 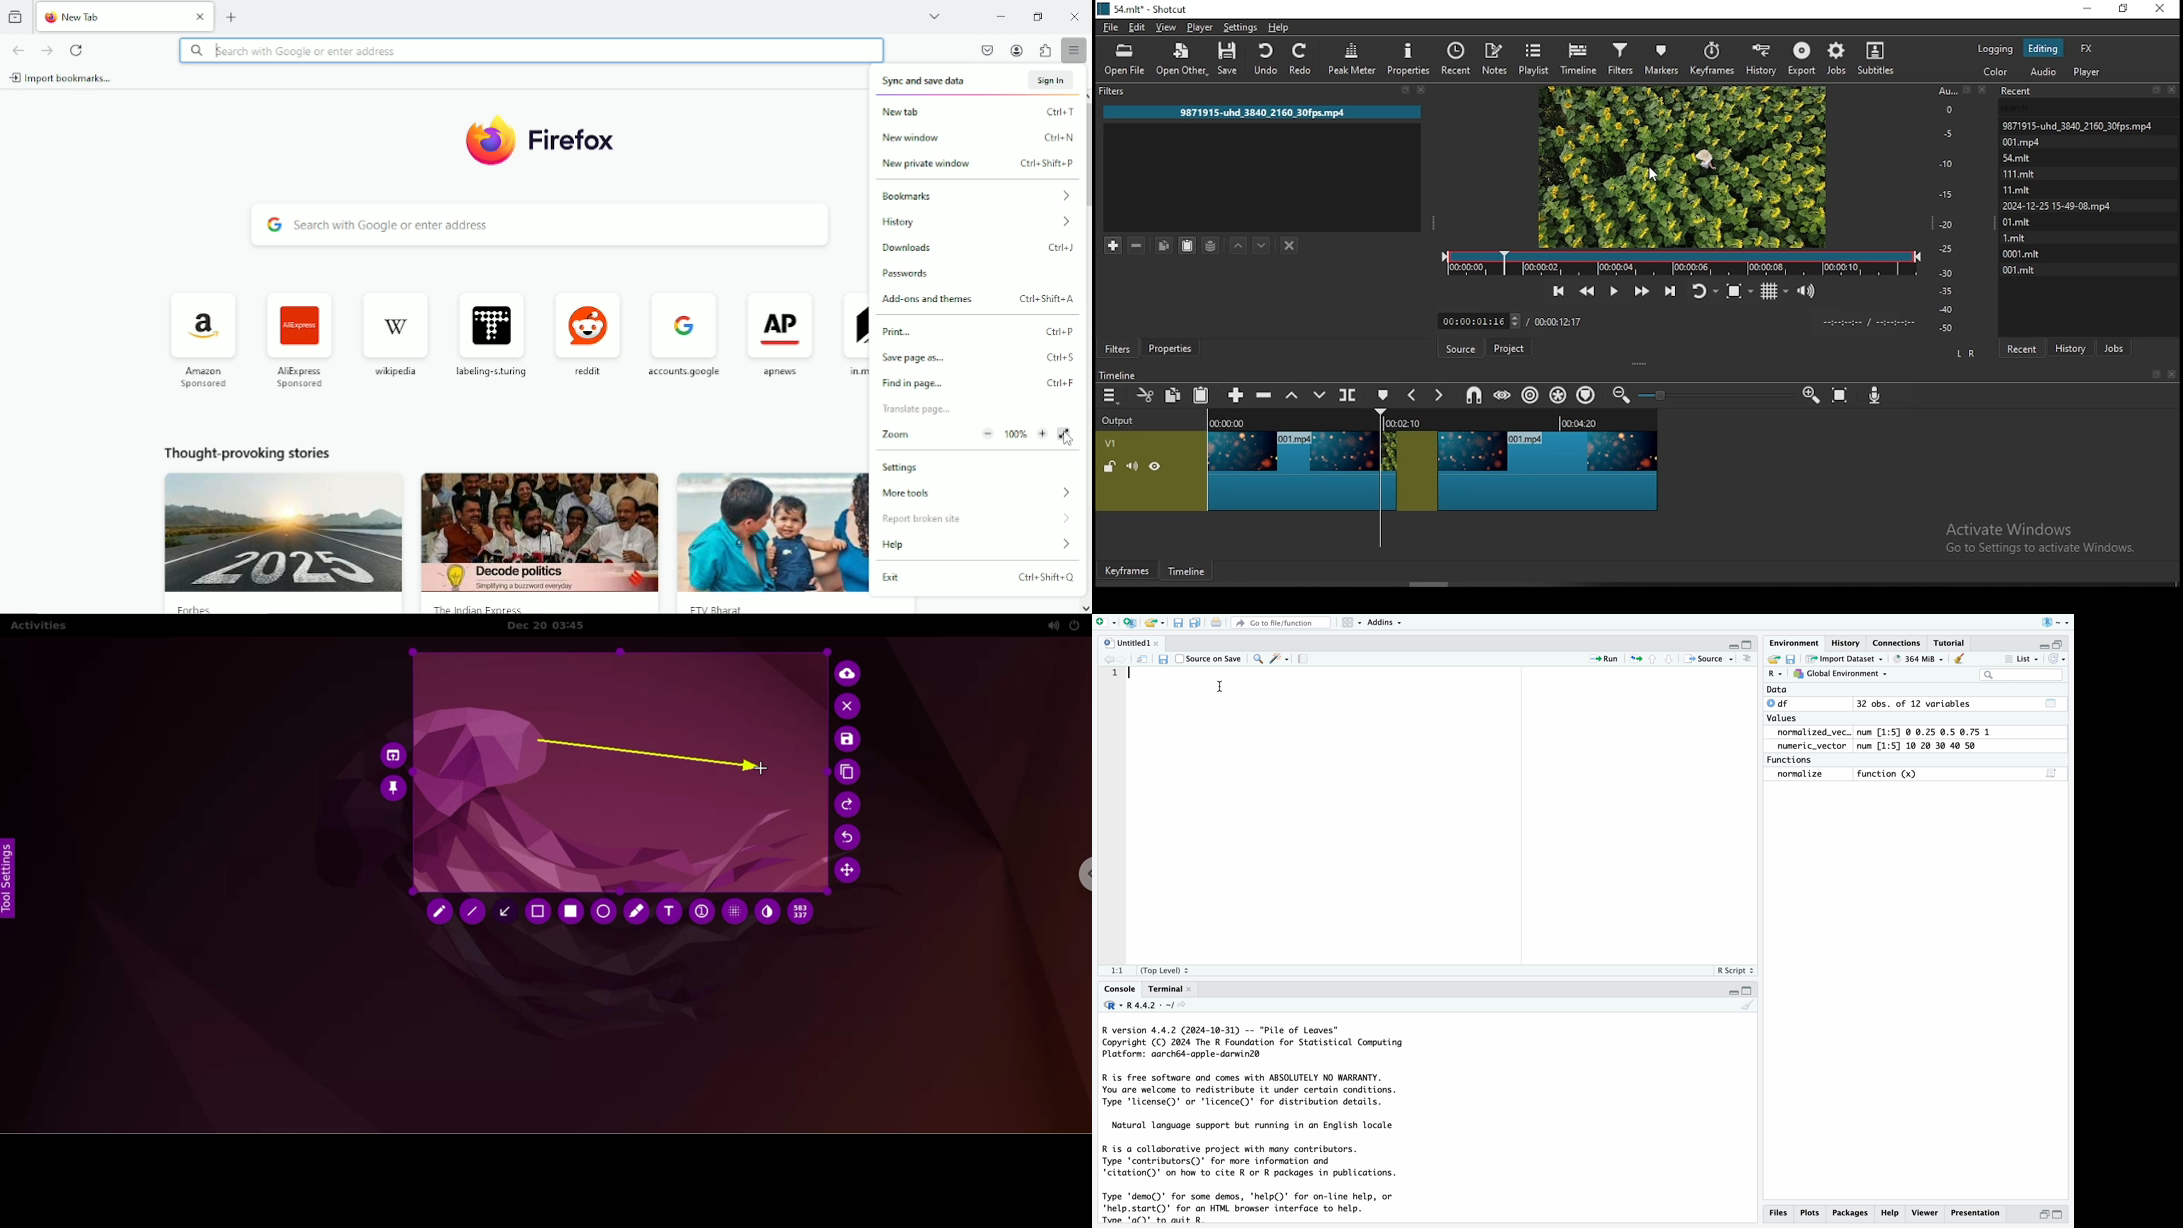 What do you see at coordinates (1118, 988) in the screenshot?
I see `Console` at bounding box center [1118, 988].